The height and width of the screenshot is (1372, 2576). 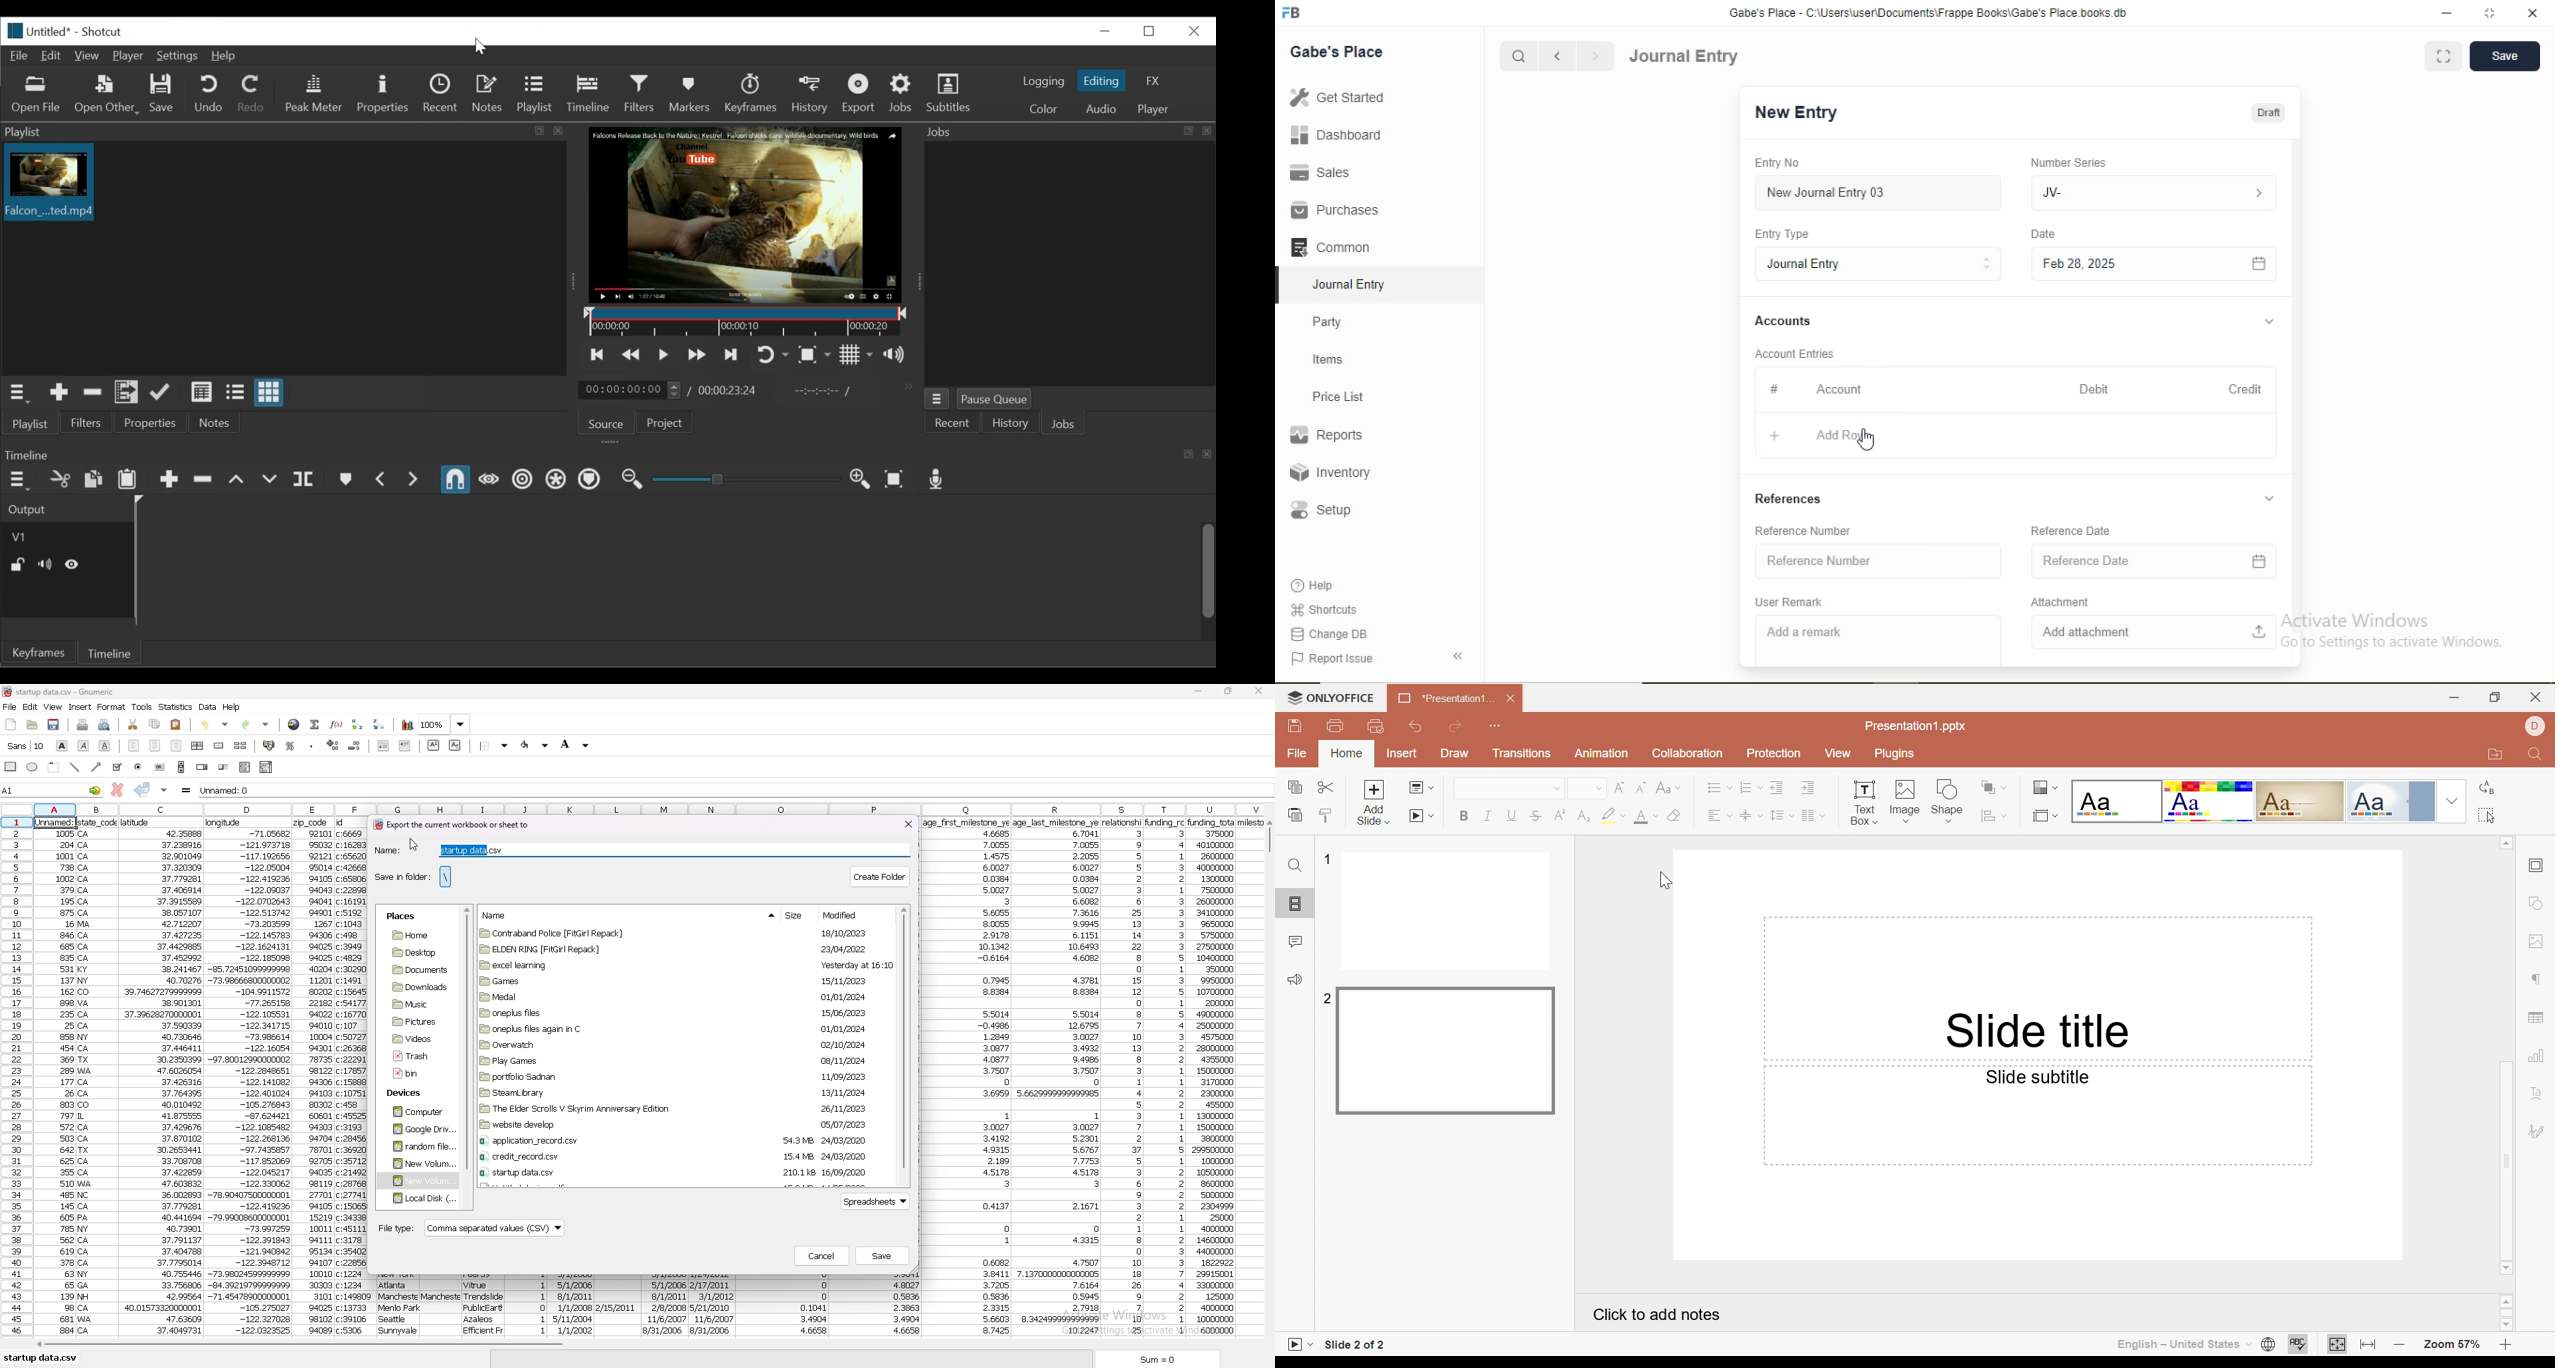 I want to click on cancel changes, so click(x=116, y=790).